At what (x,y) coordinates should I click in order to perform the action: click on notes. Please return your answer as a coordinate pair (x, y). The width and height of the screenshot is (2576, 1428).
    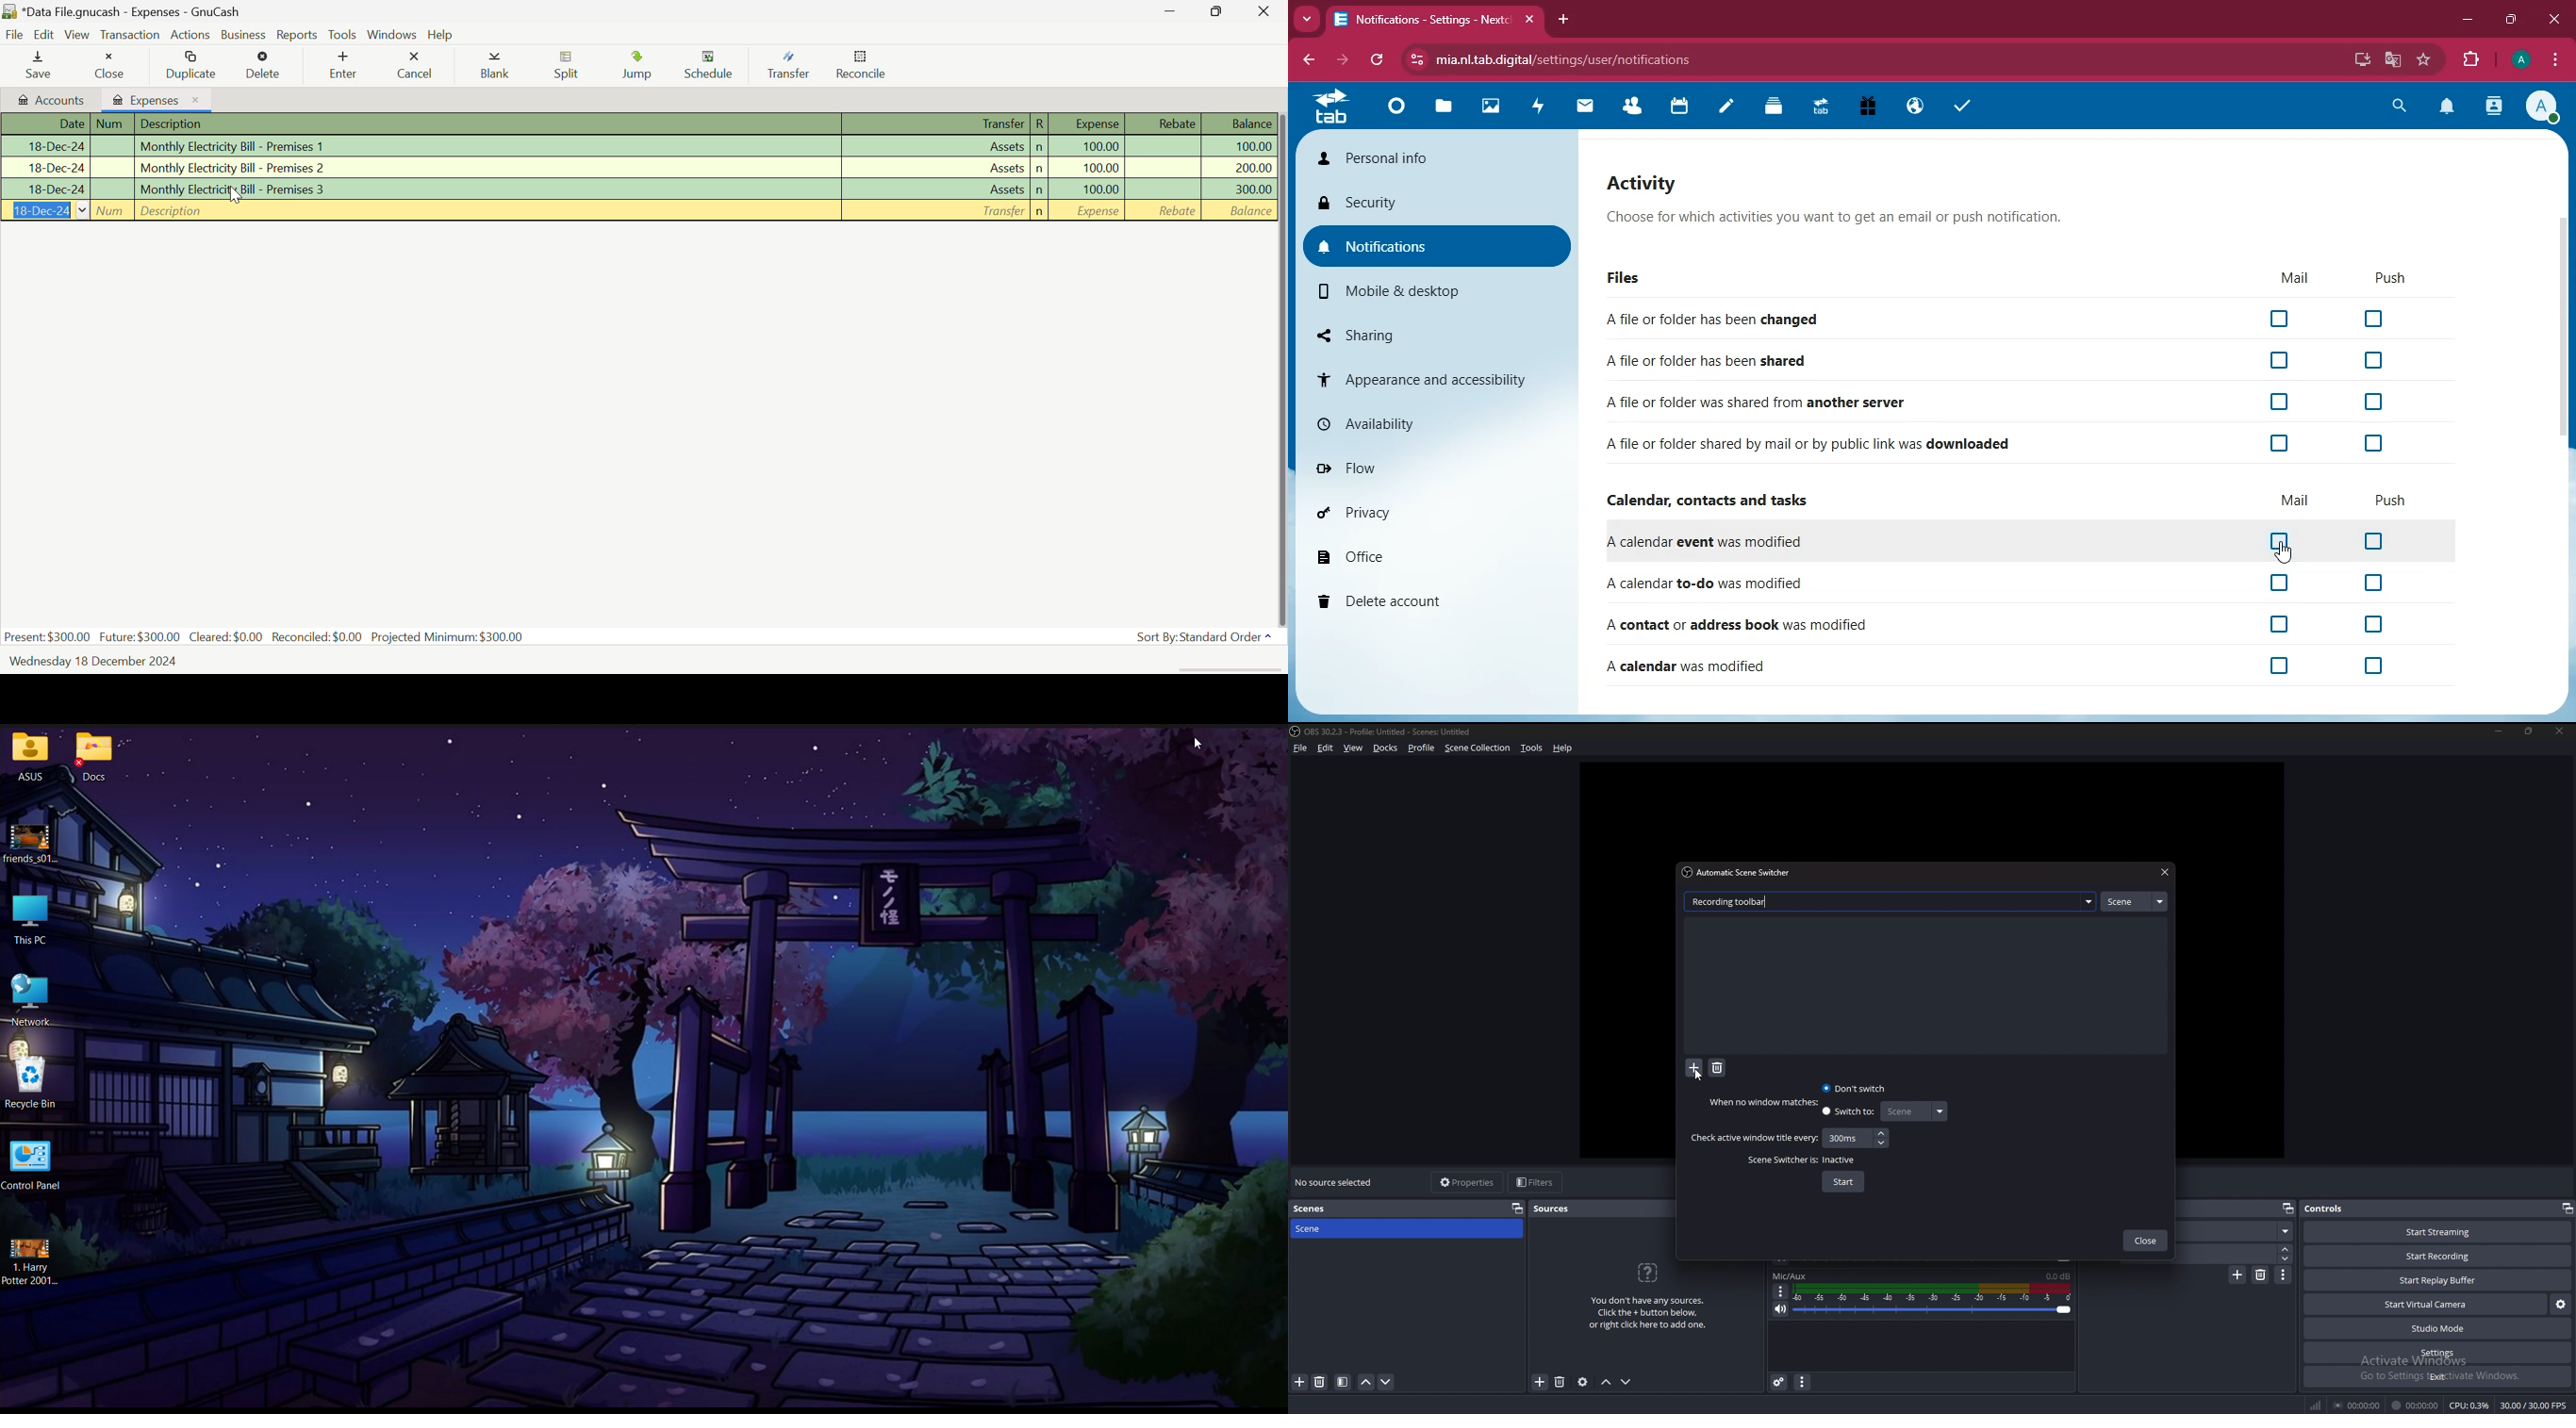
    Looking at the image, I should click on (1729, 109).